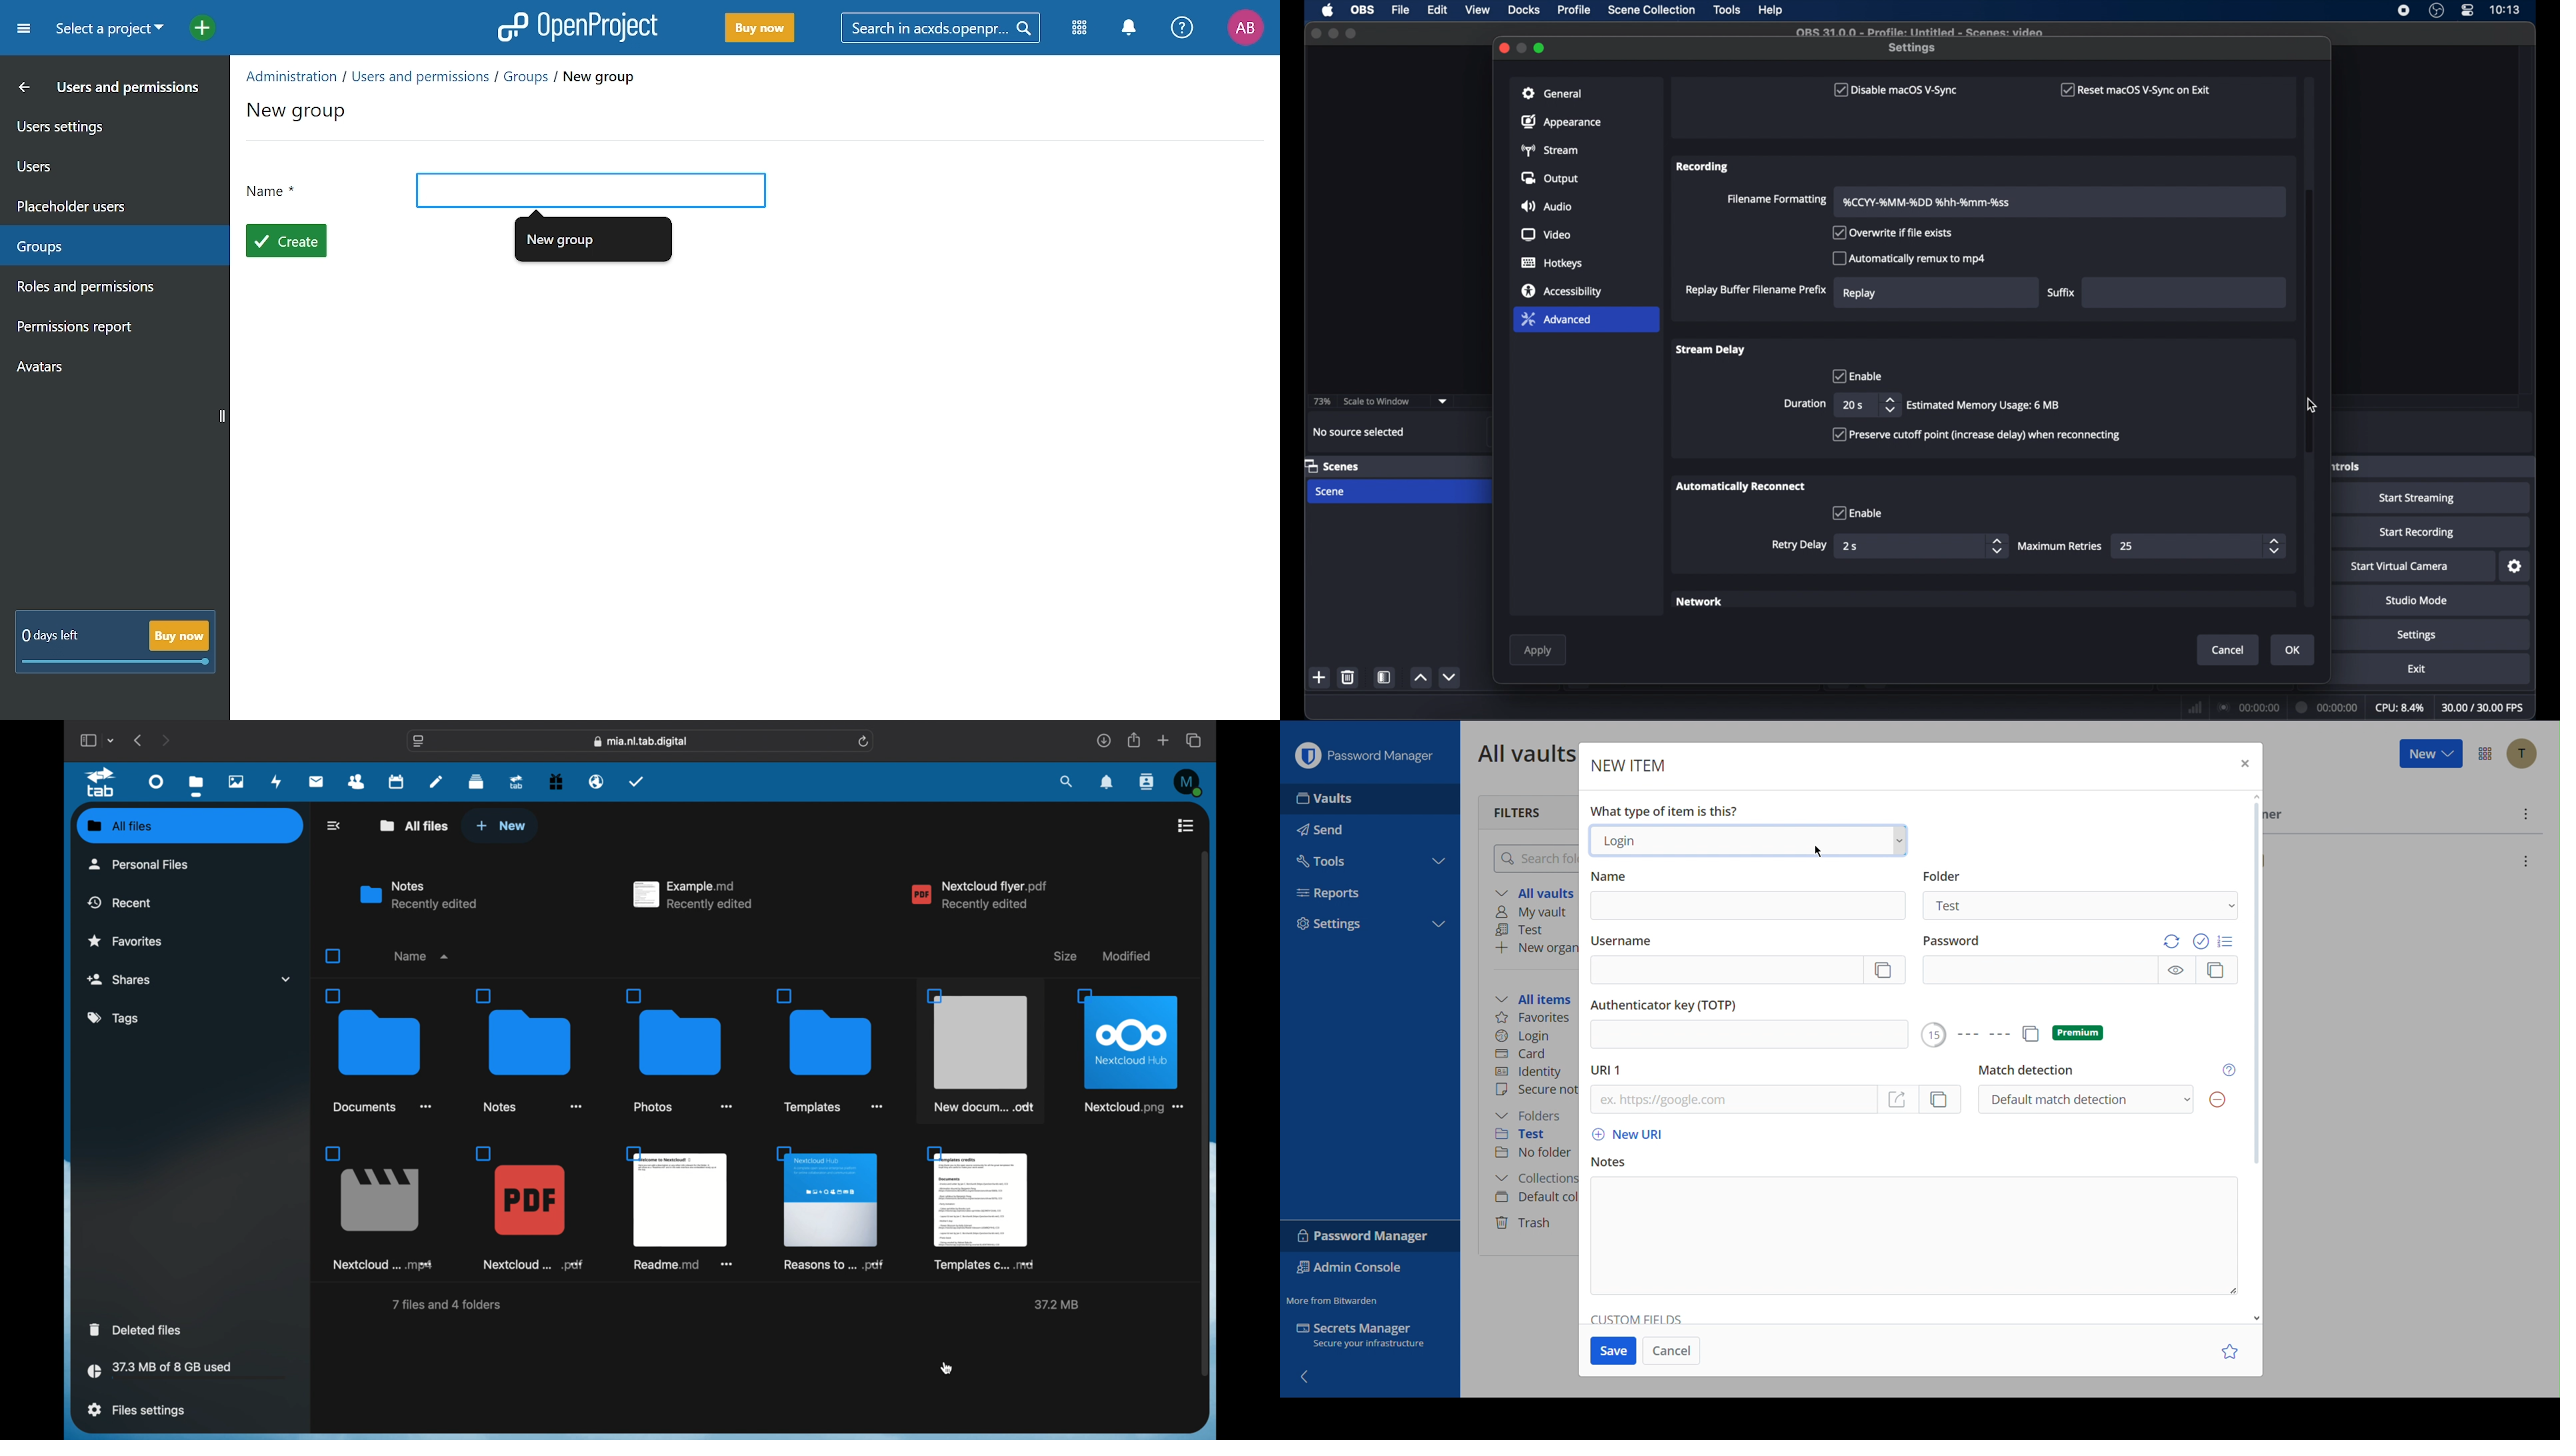 This screenshot has height=1456, width=2576. What do you see at coordinates (335, 825) in the screenshot?
I see `back` at bounding box center [335, 825].